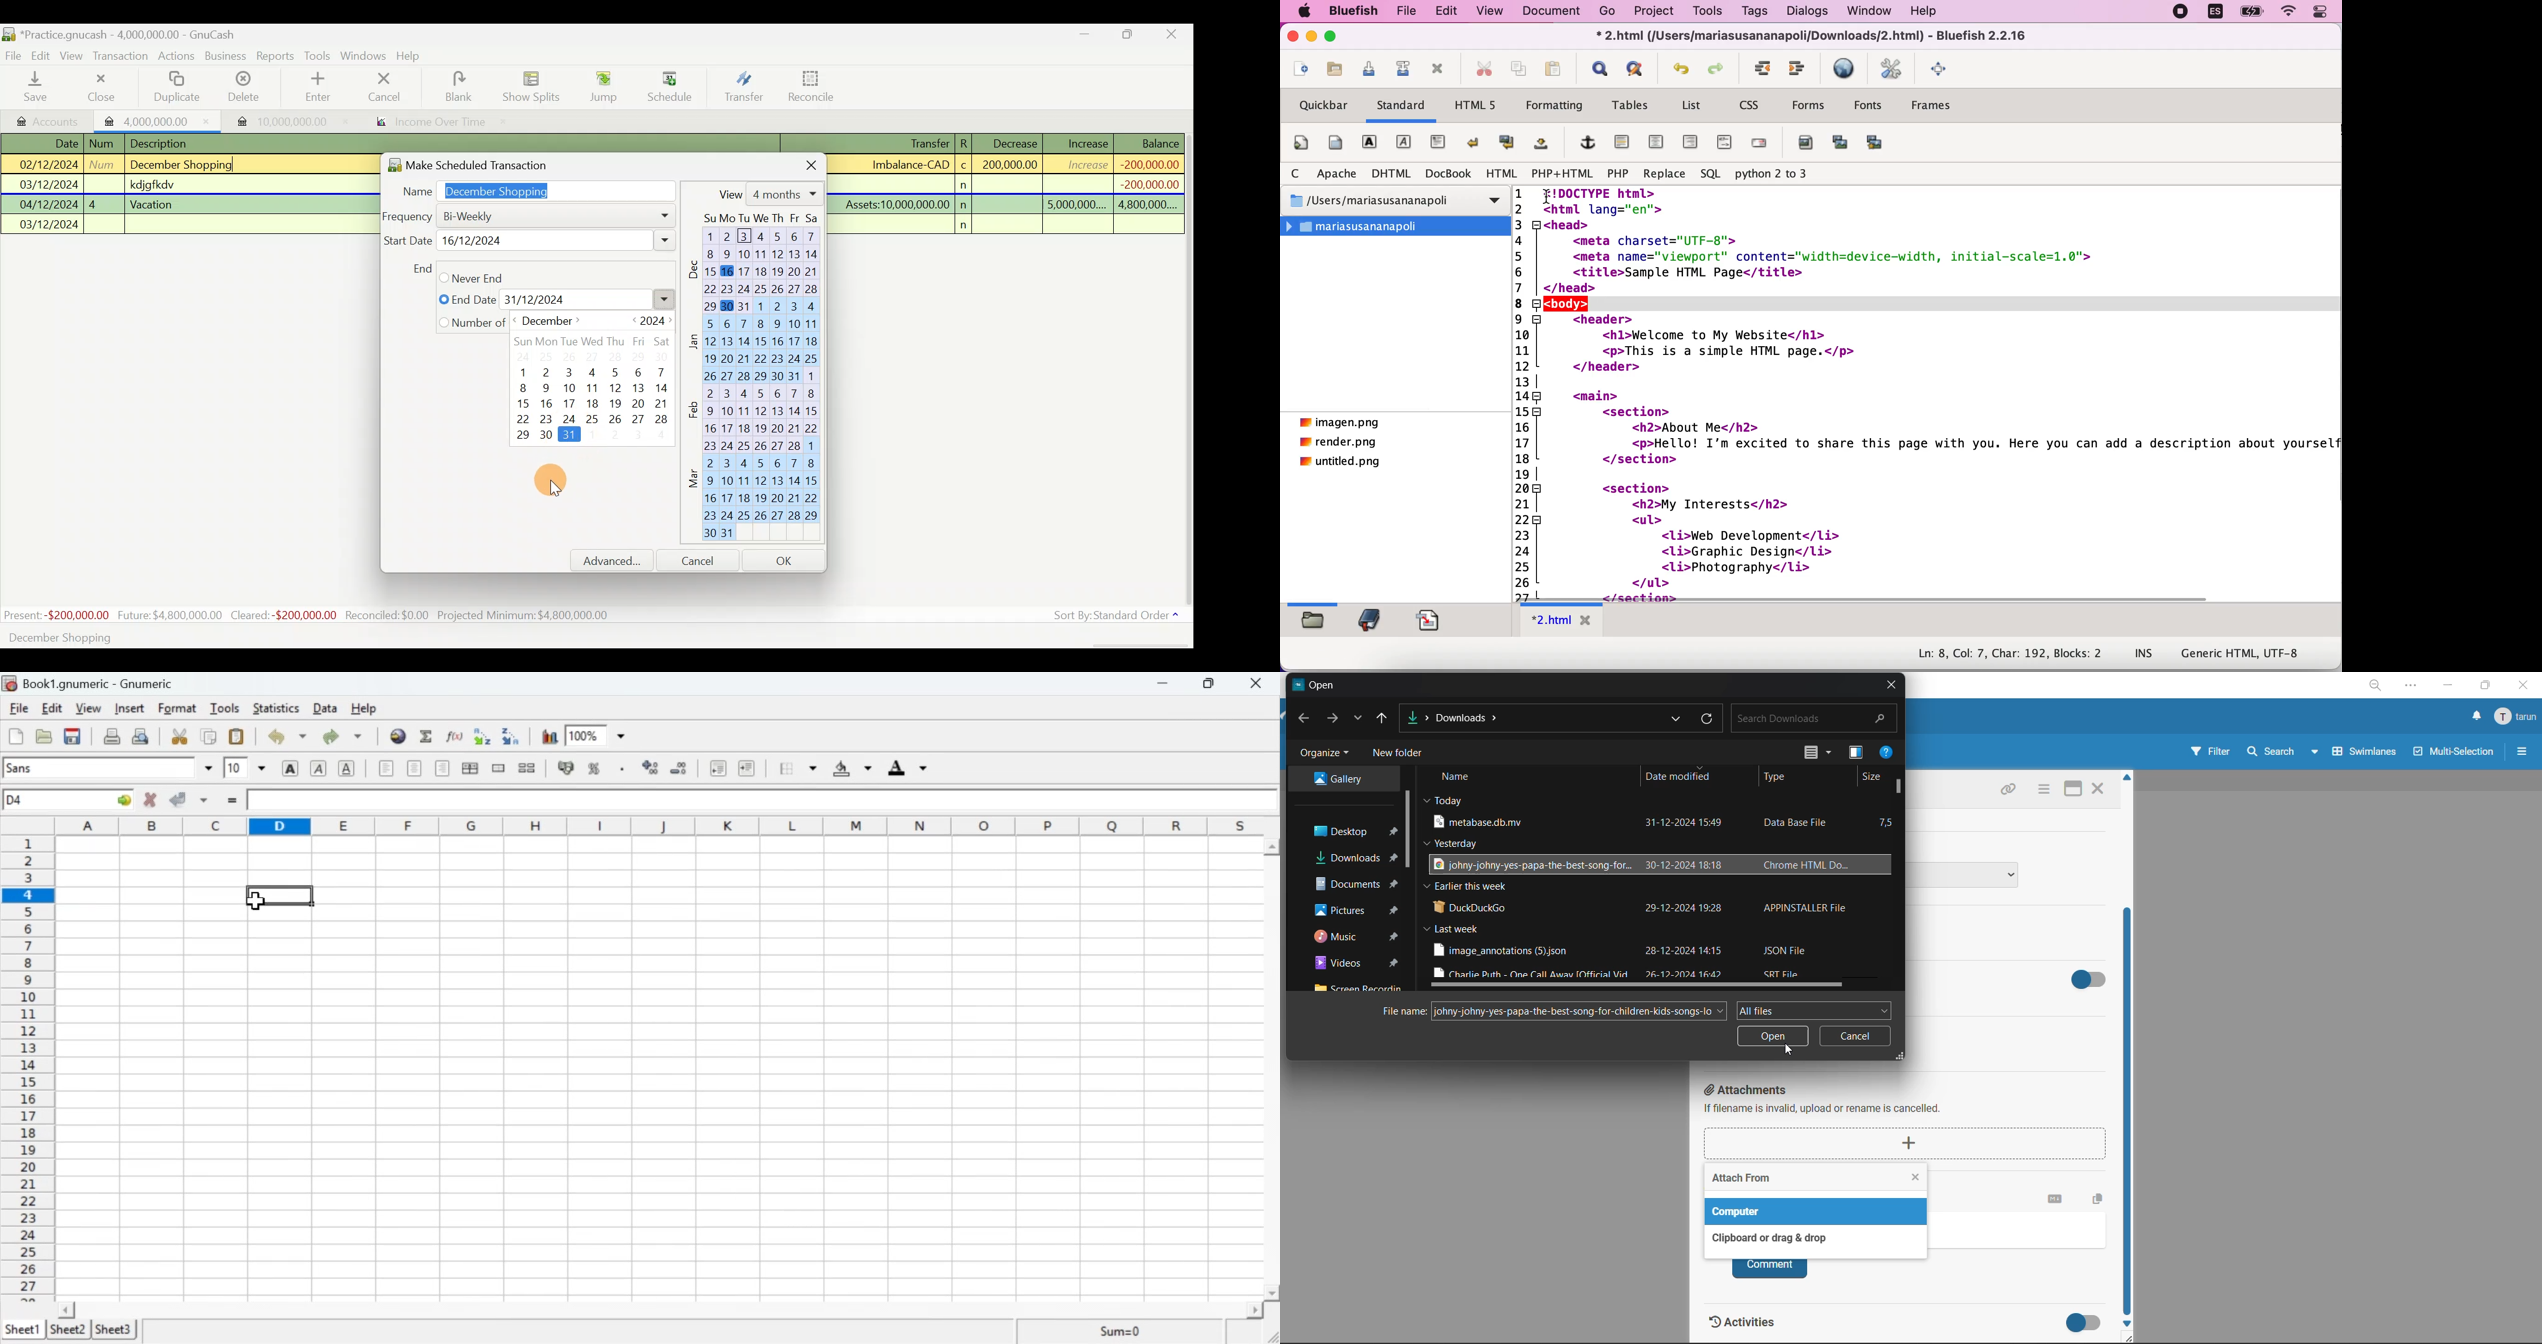 The height and width of the screenshot is (1344, 2548). Describe the element at coordinates (2447, 686) in the screenshot. I see `minimize` at that location.